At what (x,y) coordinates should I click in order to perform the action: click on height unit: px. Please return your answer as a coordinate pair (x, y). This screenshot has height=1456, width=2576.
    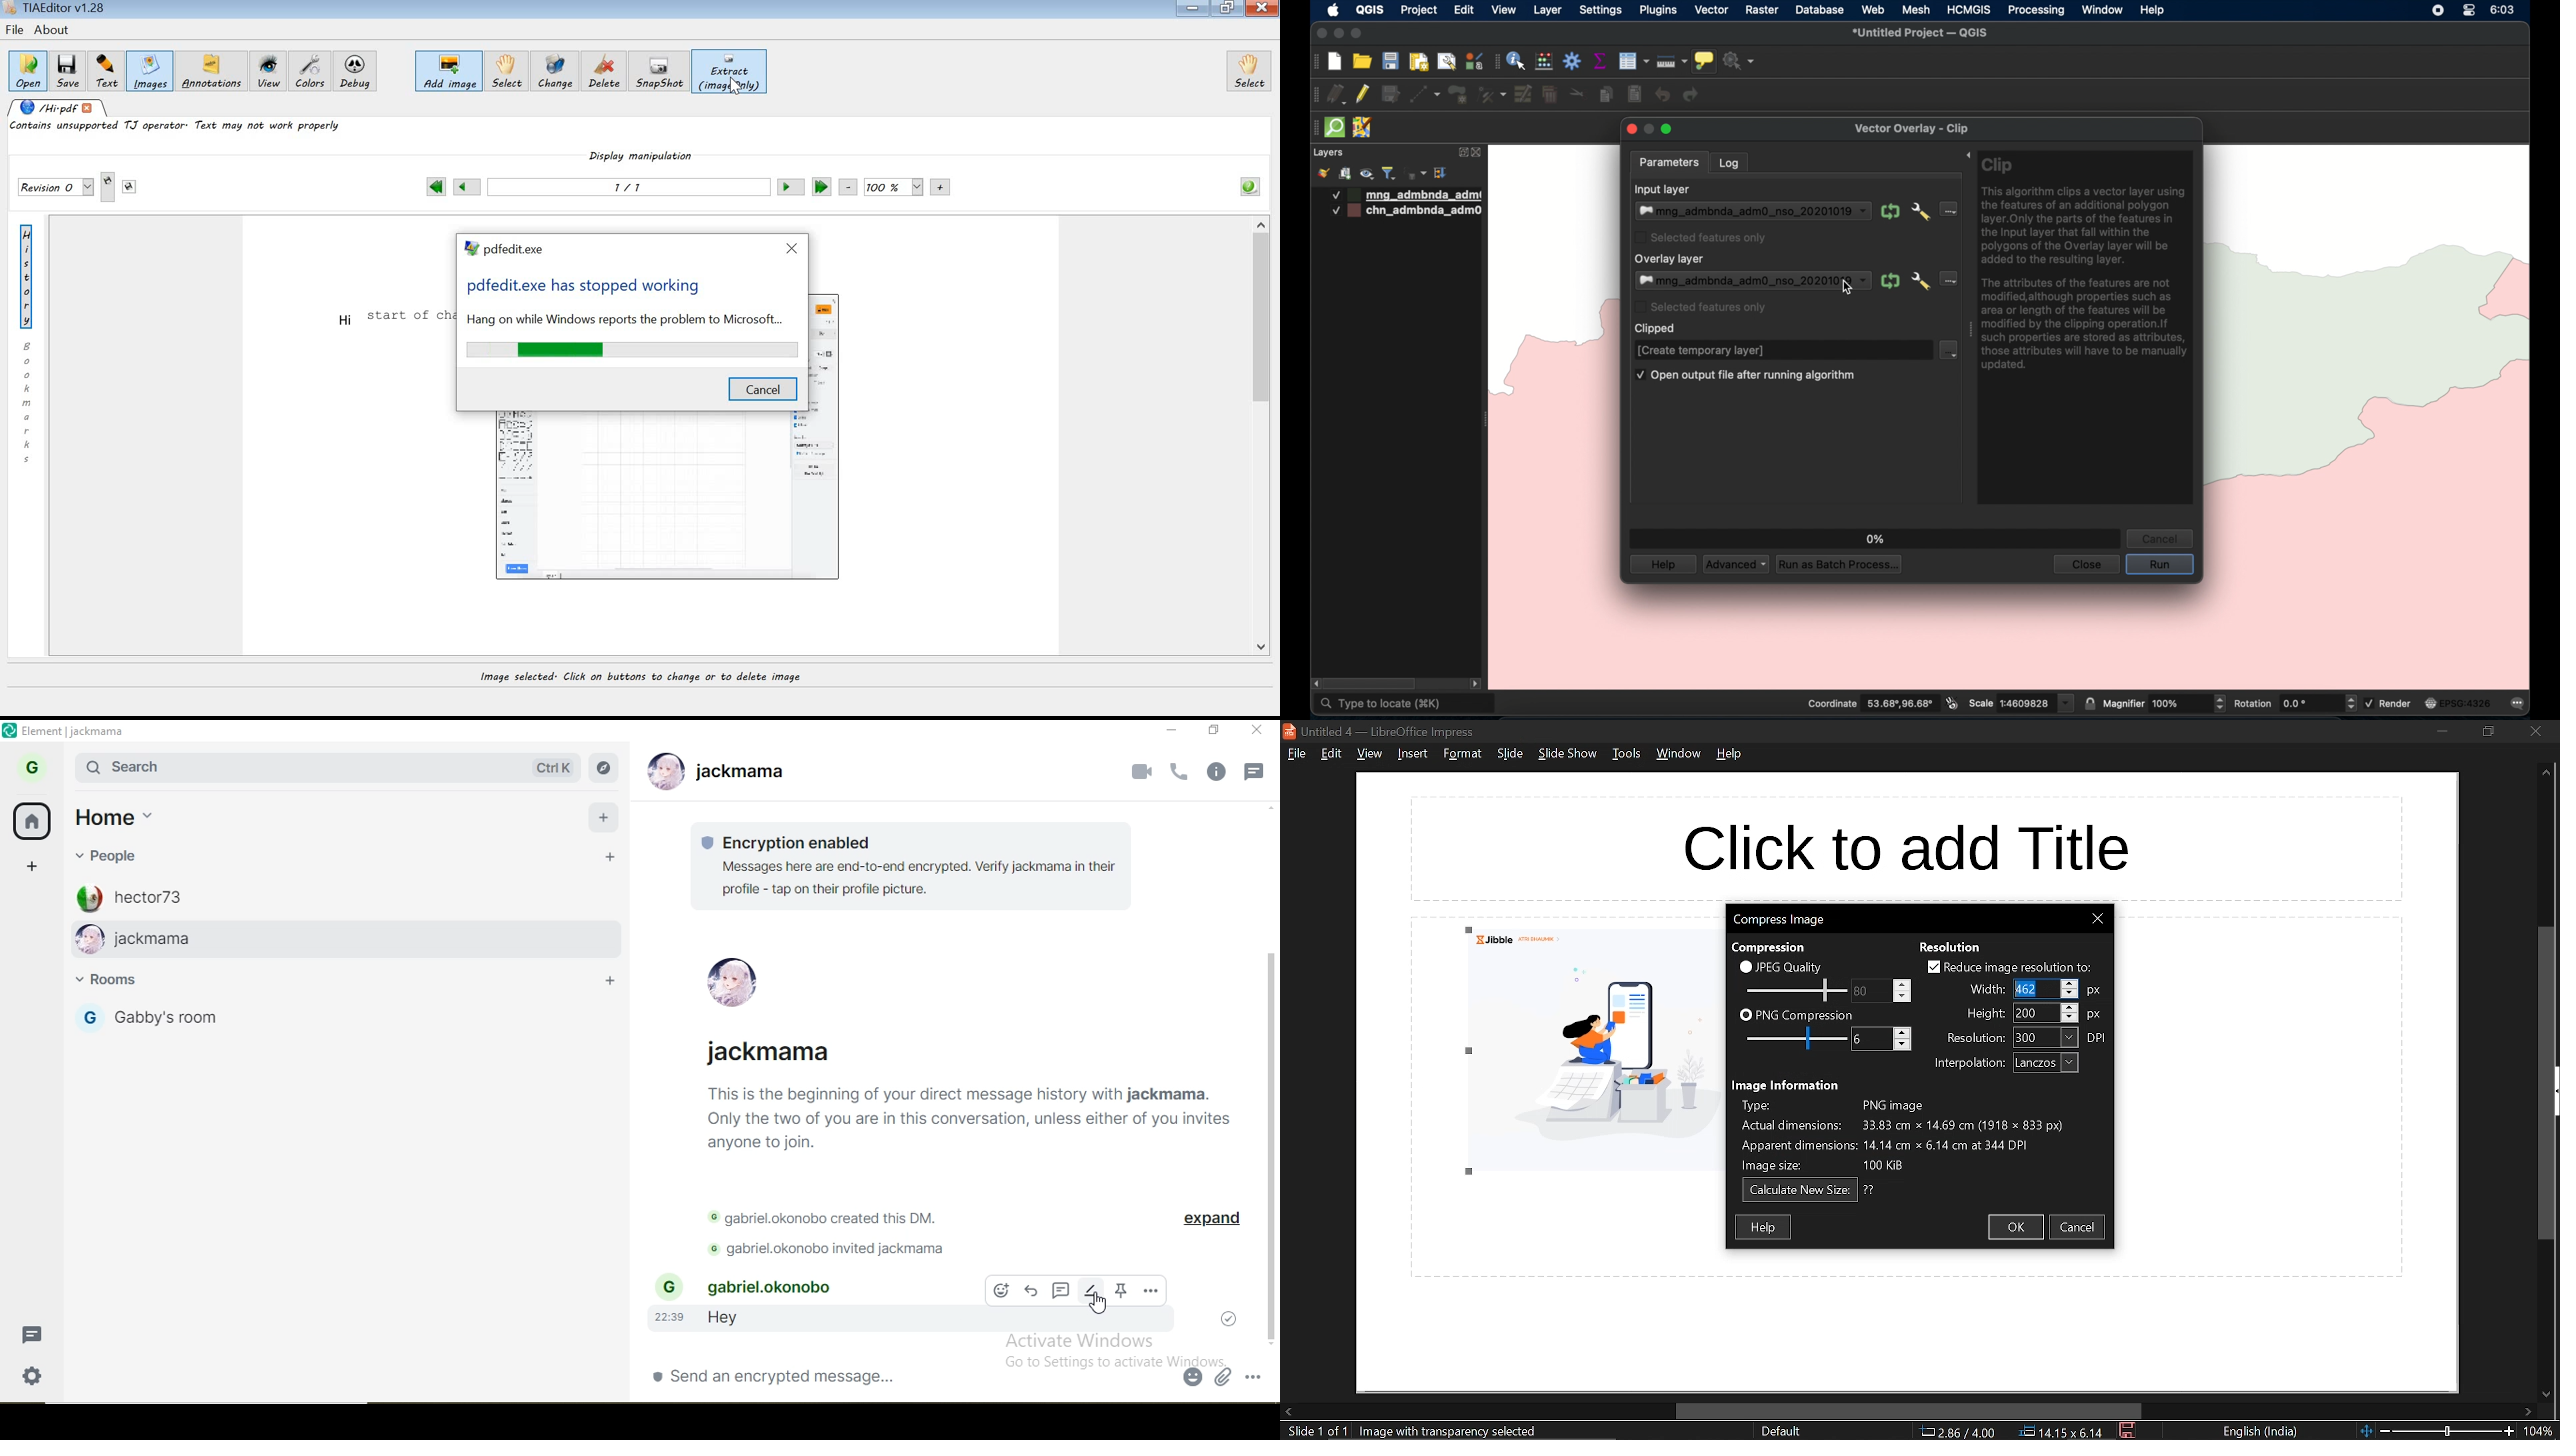
    Looking at the image, I should click on (2095, 1016).